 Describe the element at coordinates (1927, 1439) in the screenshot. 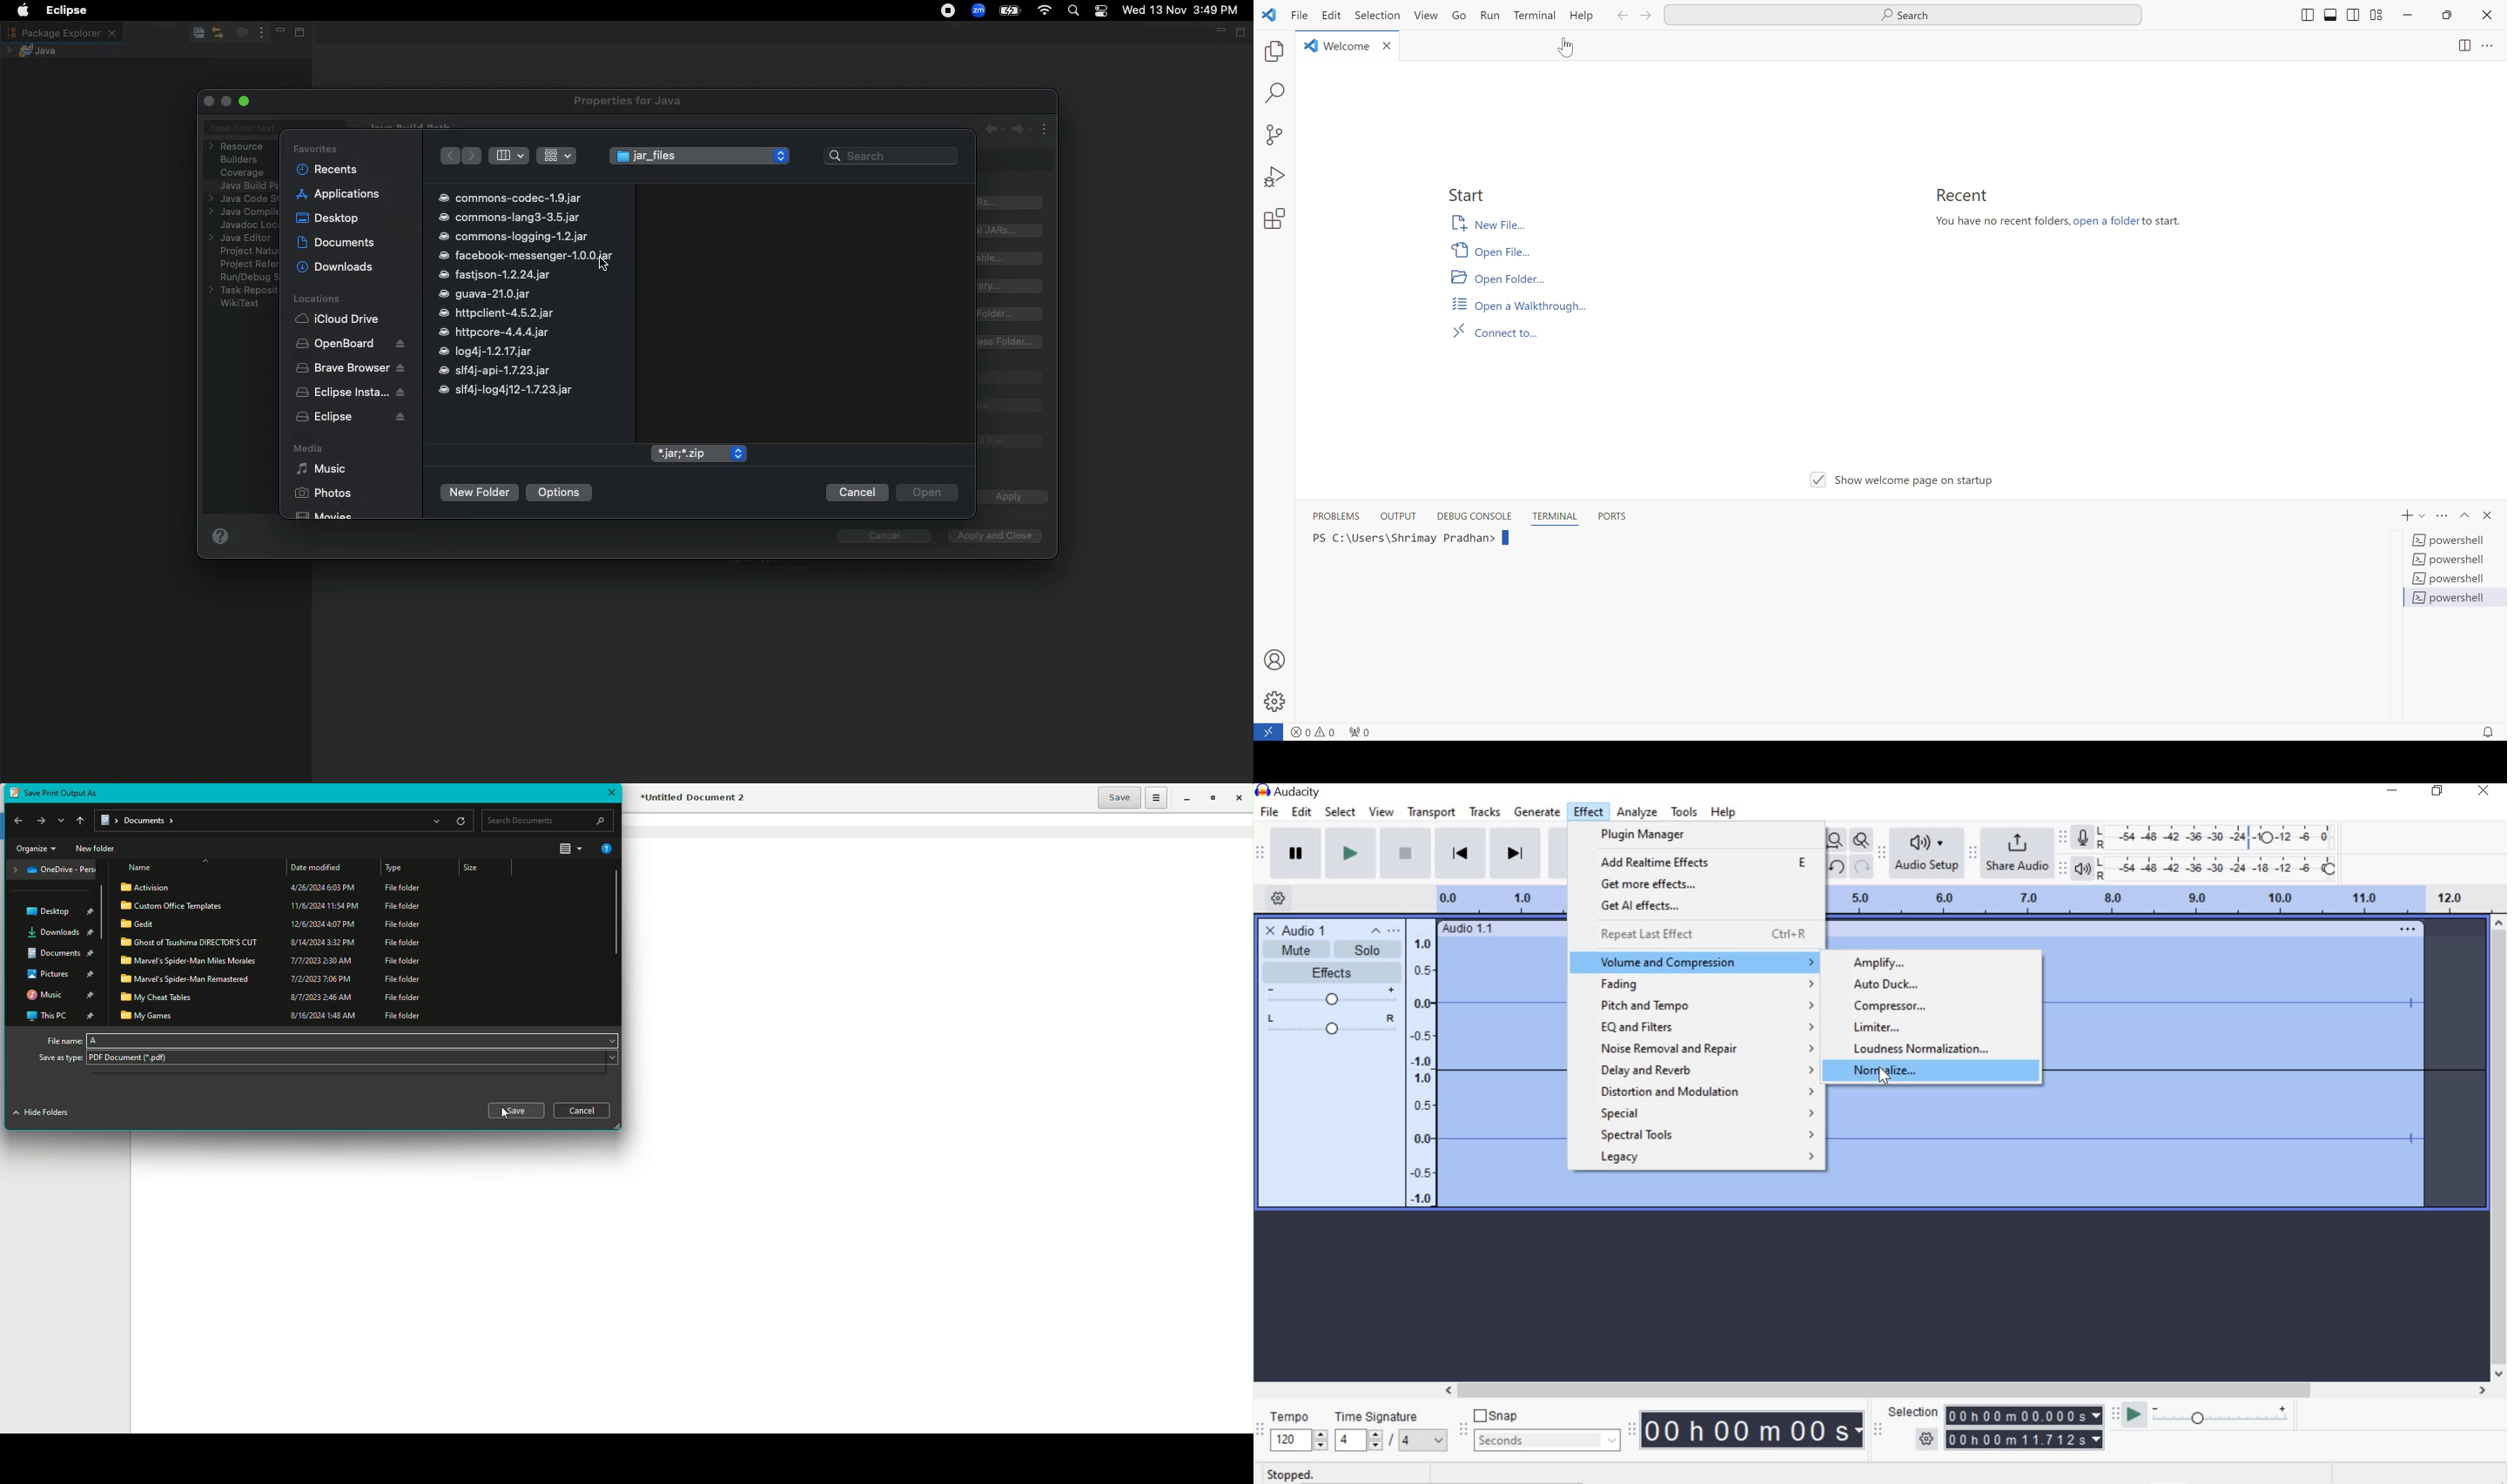

I see `SELECTION OPTION` at that location.